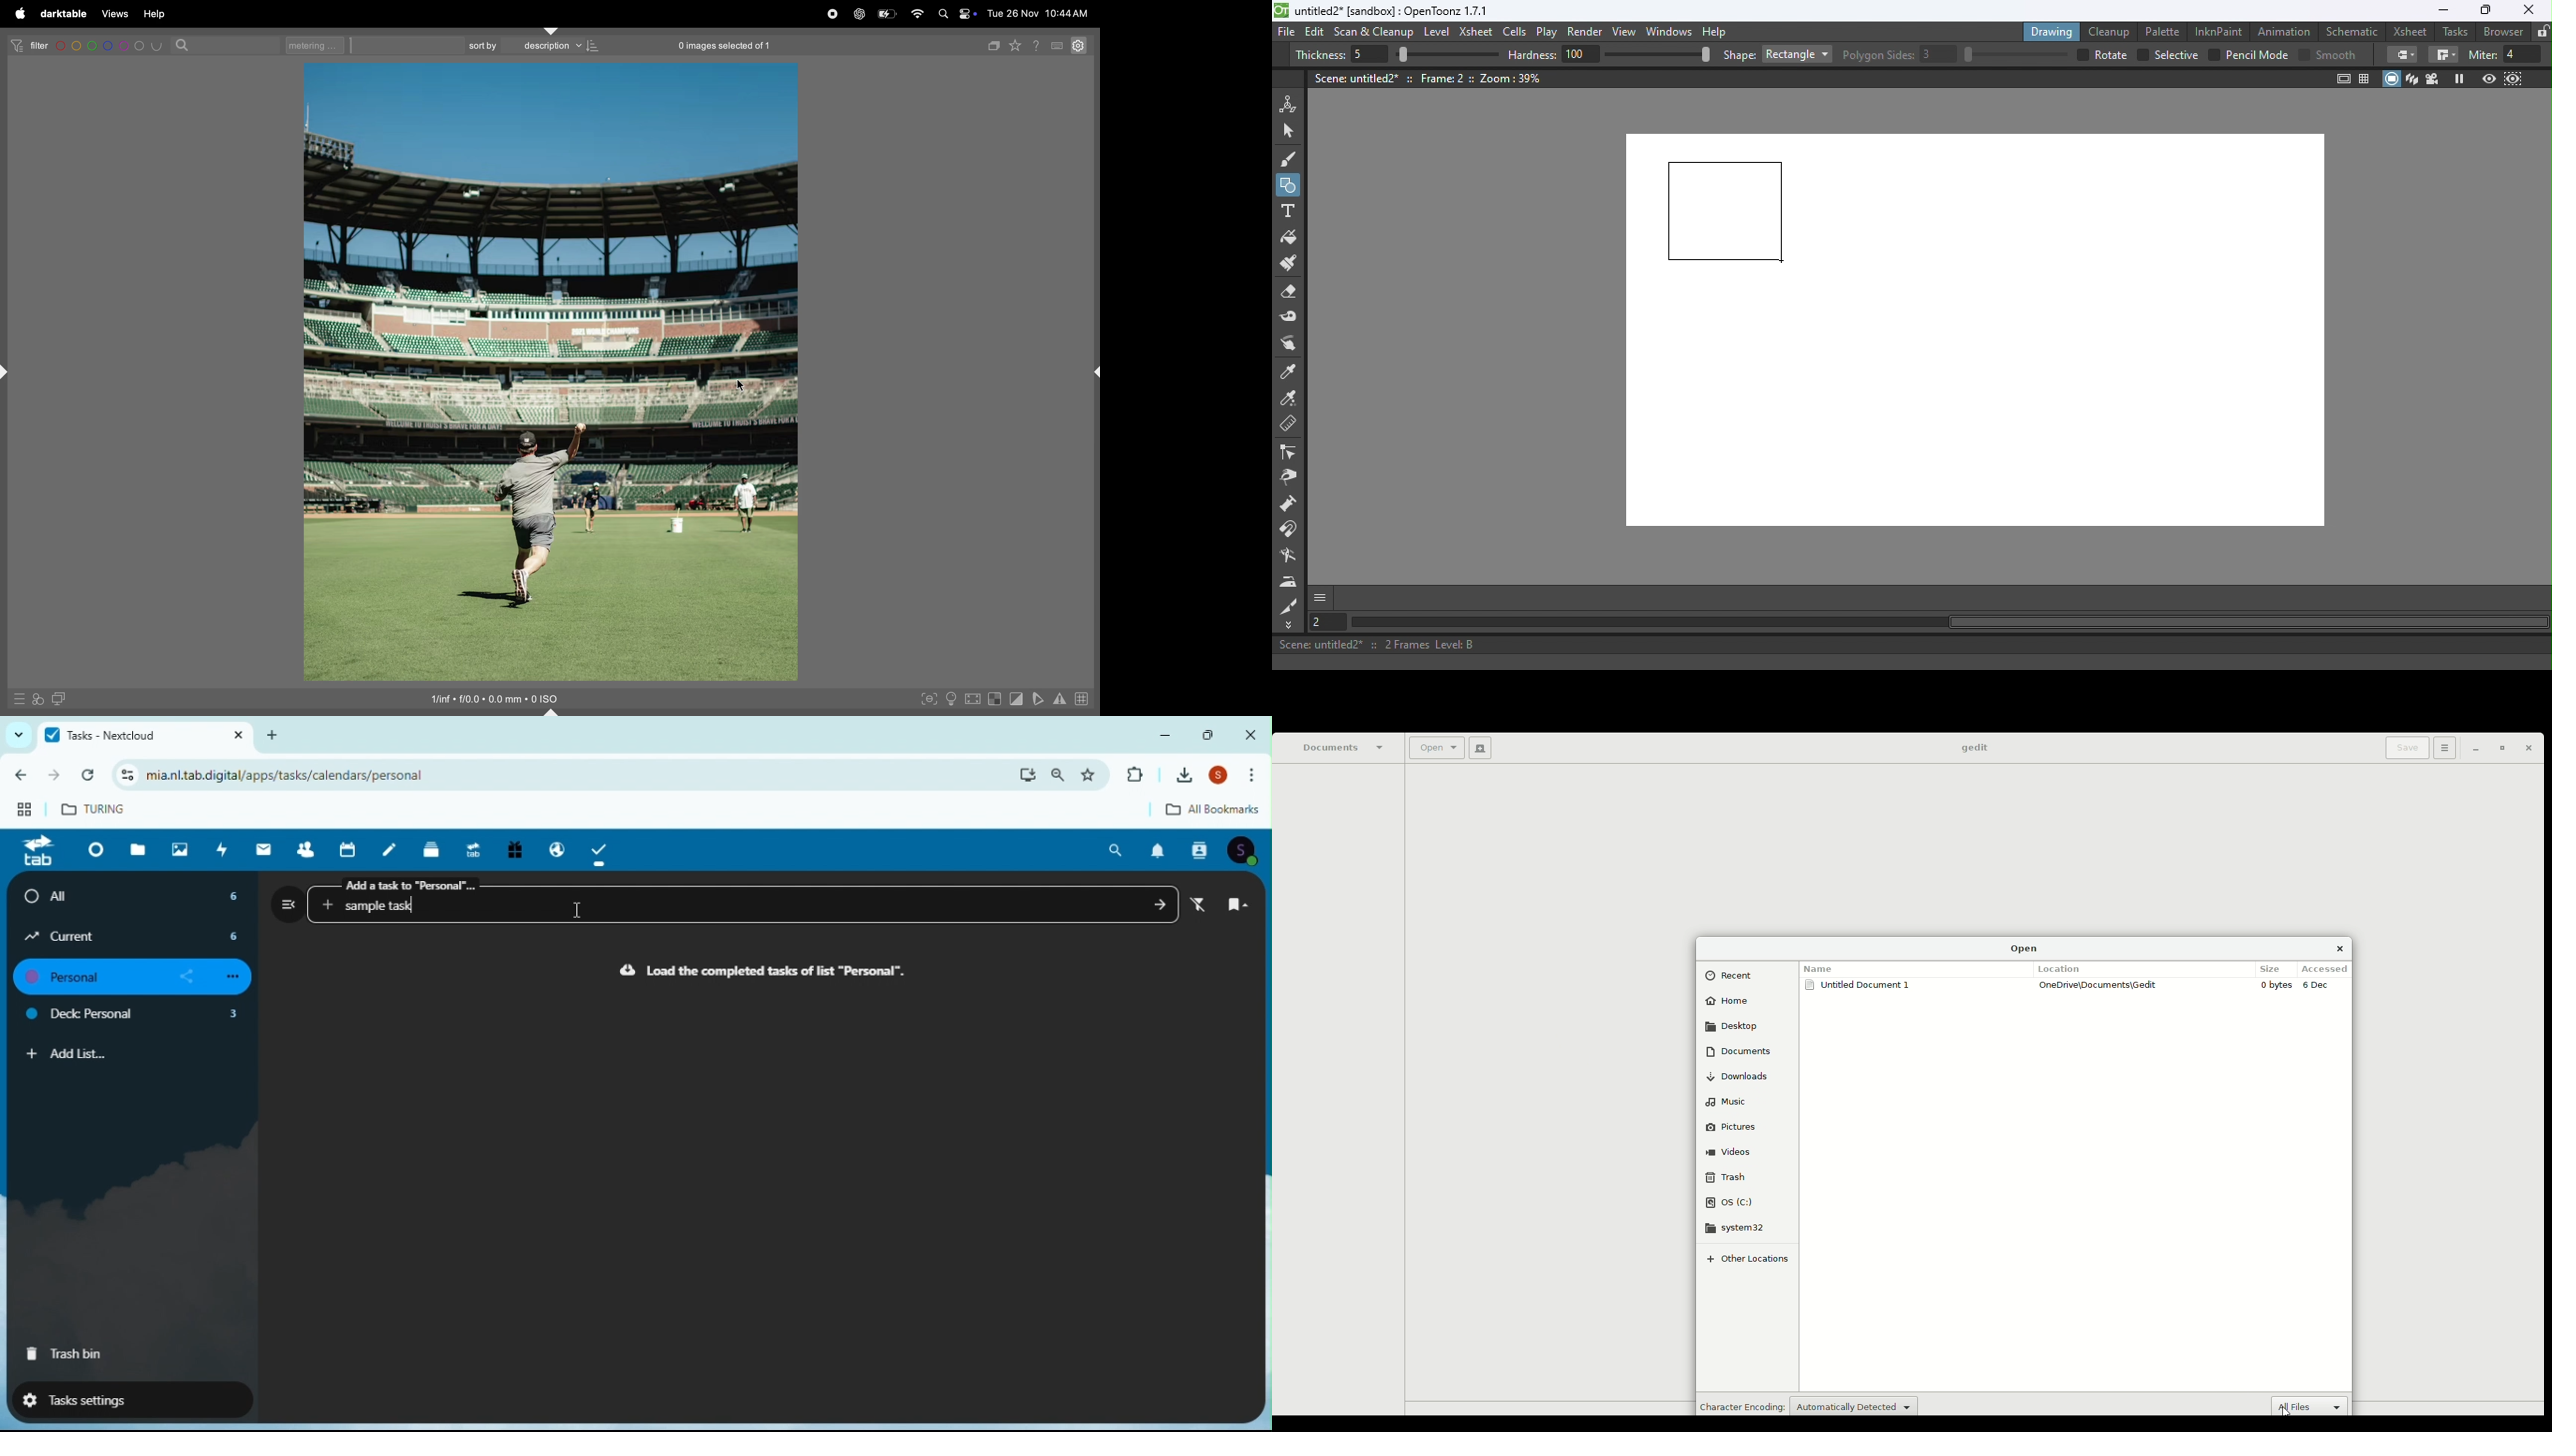 This screenshot has width=2576, height=1456. Describe the element at coordinates (886, 15) in the screenshot. I see `battery` at that location.